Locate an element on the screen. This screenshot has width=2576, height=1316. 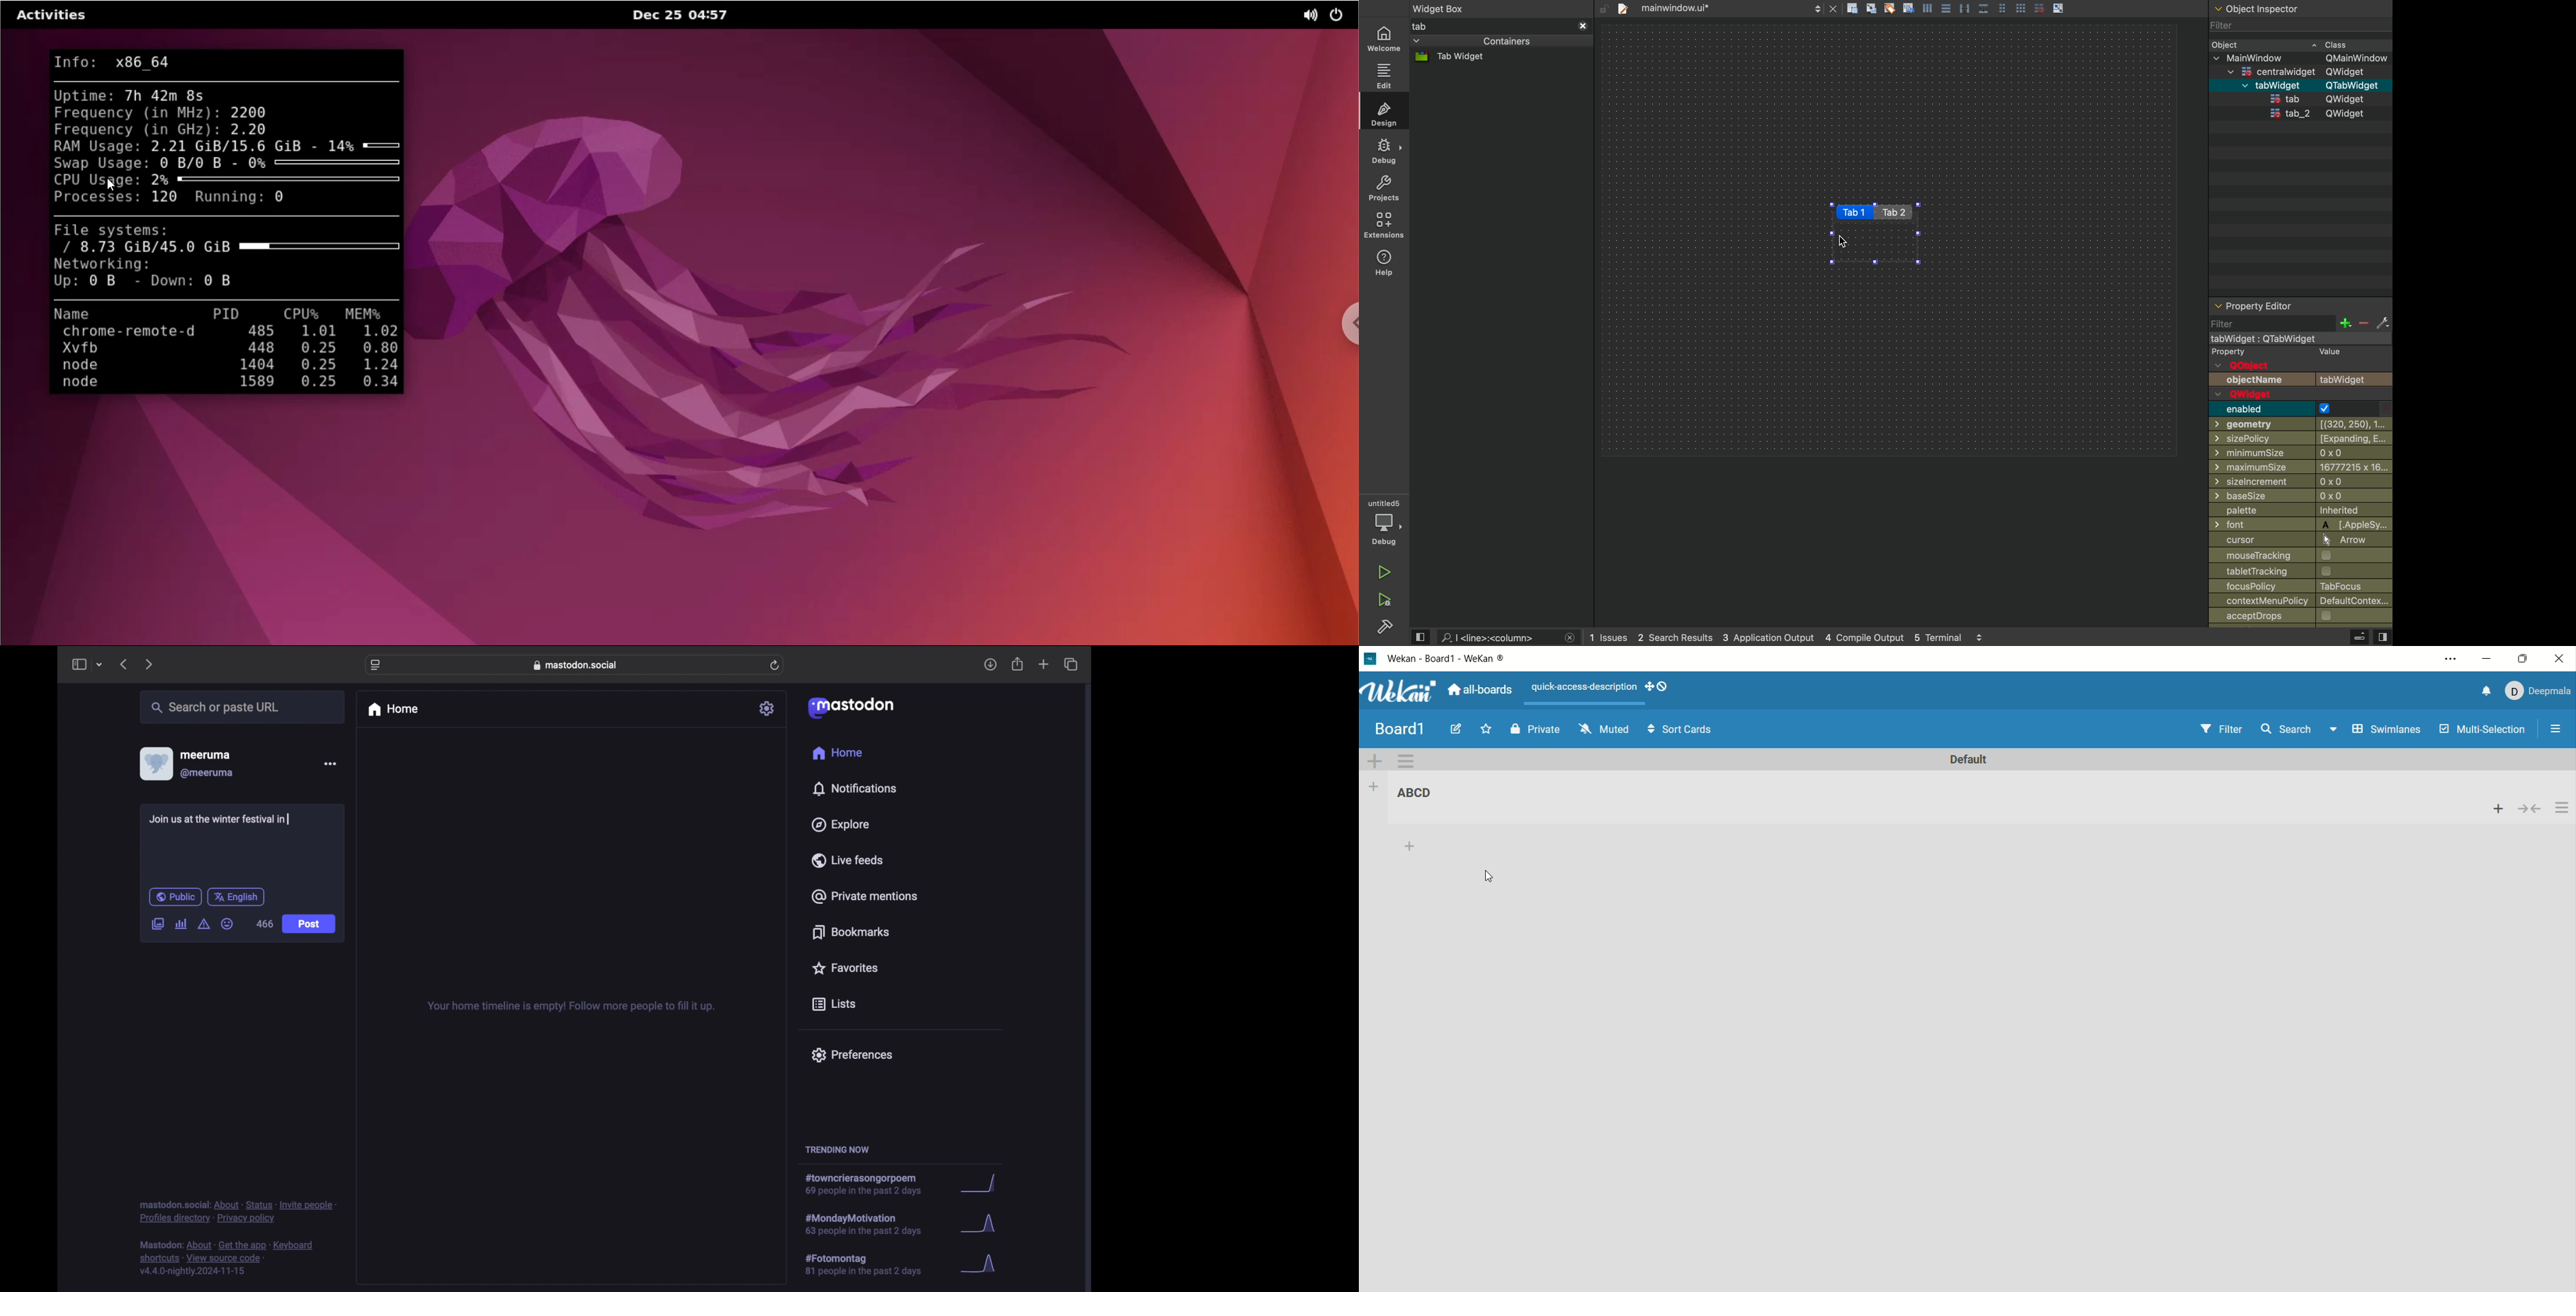
settings and more is located at coordinates (2451, 659).